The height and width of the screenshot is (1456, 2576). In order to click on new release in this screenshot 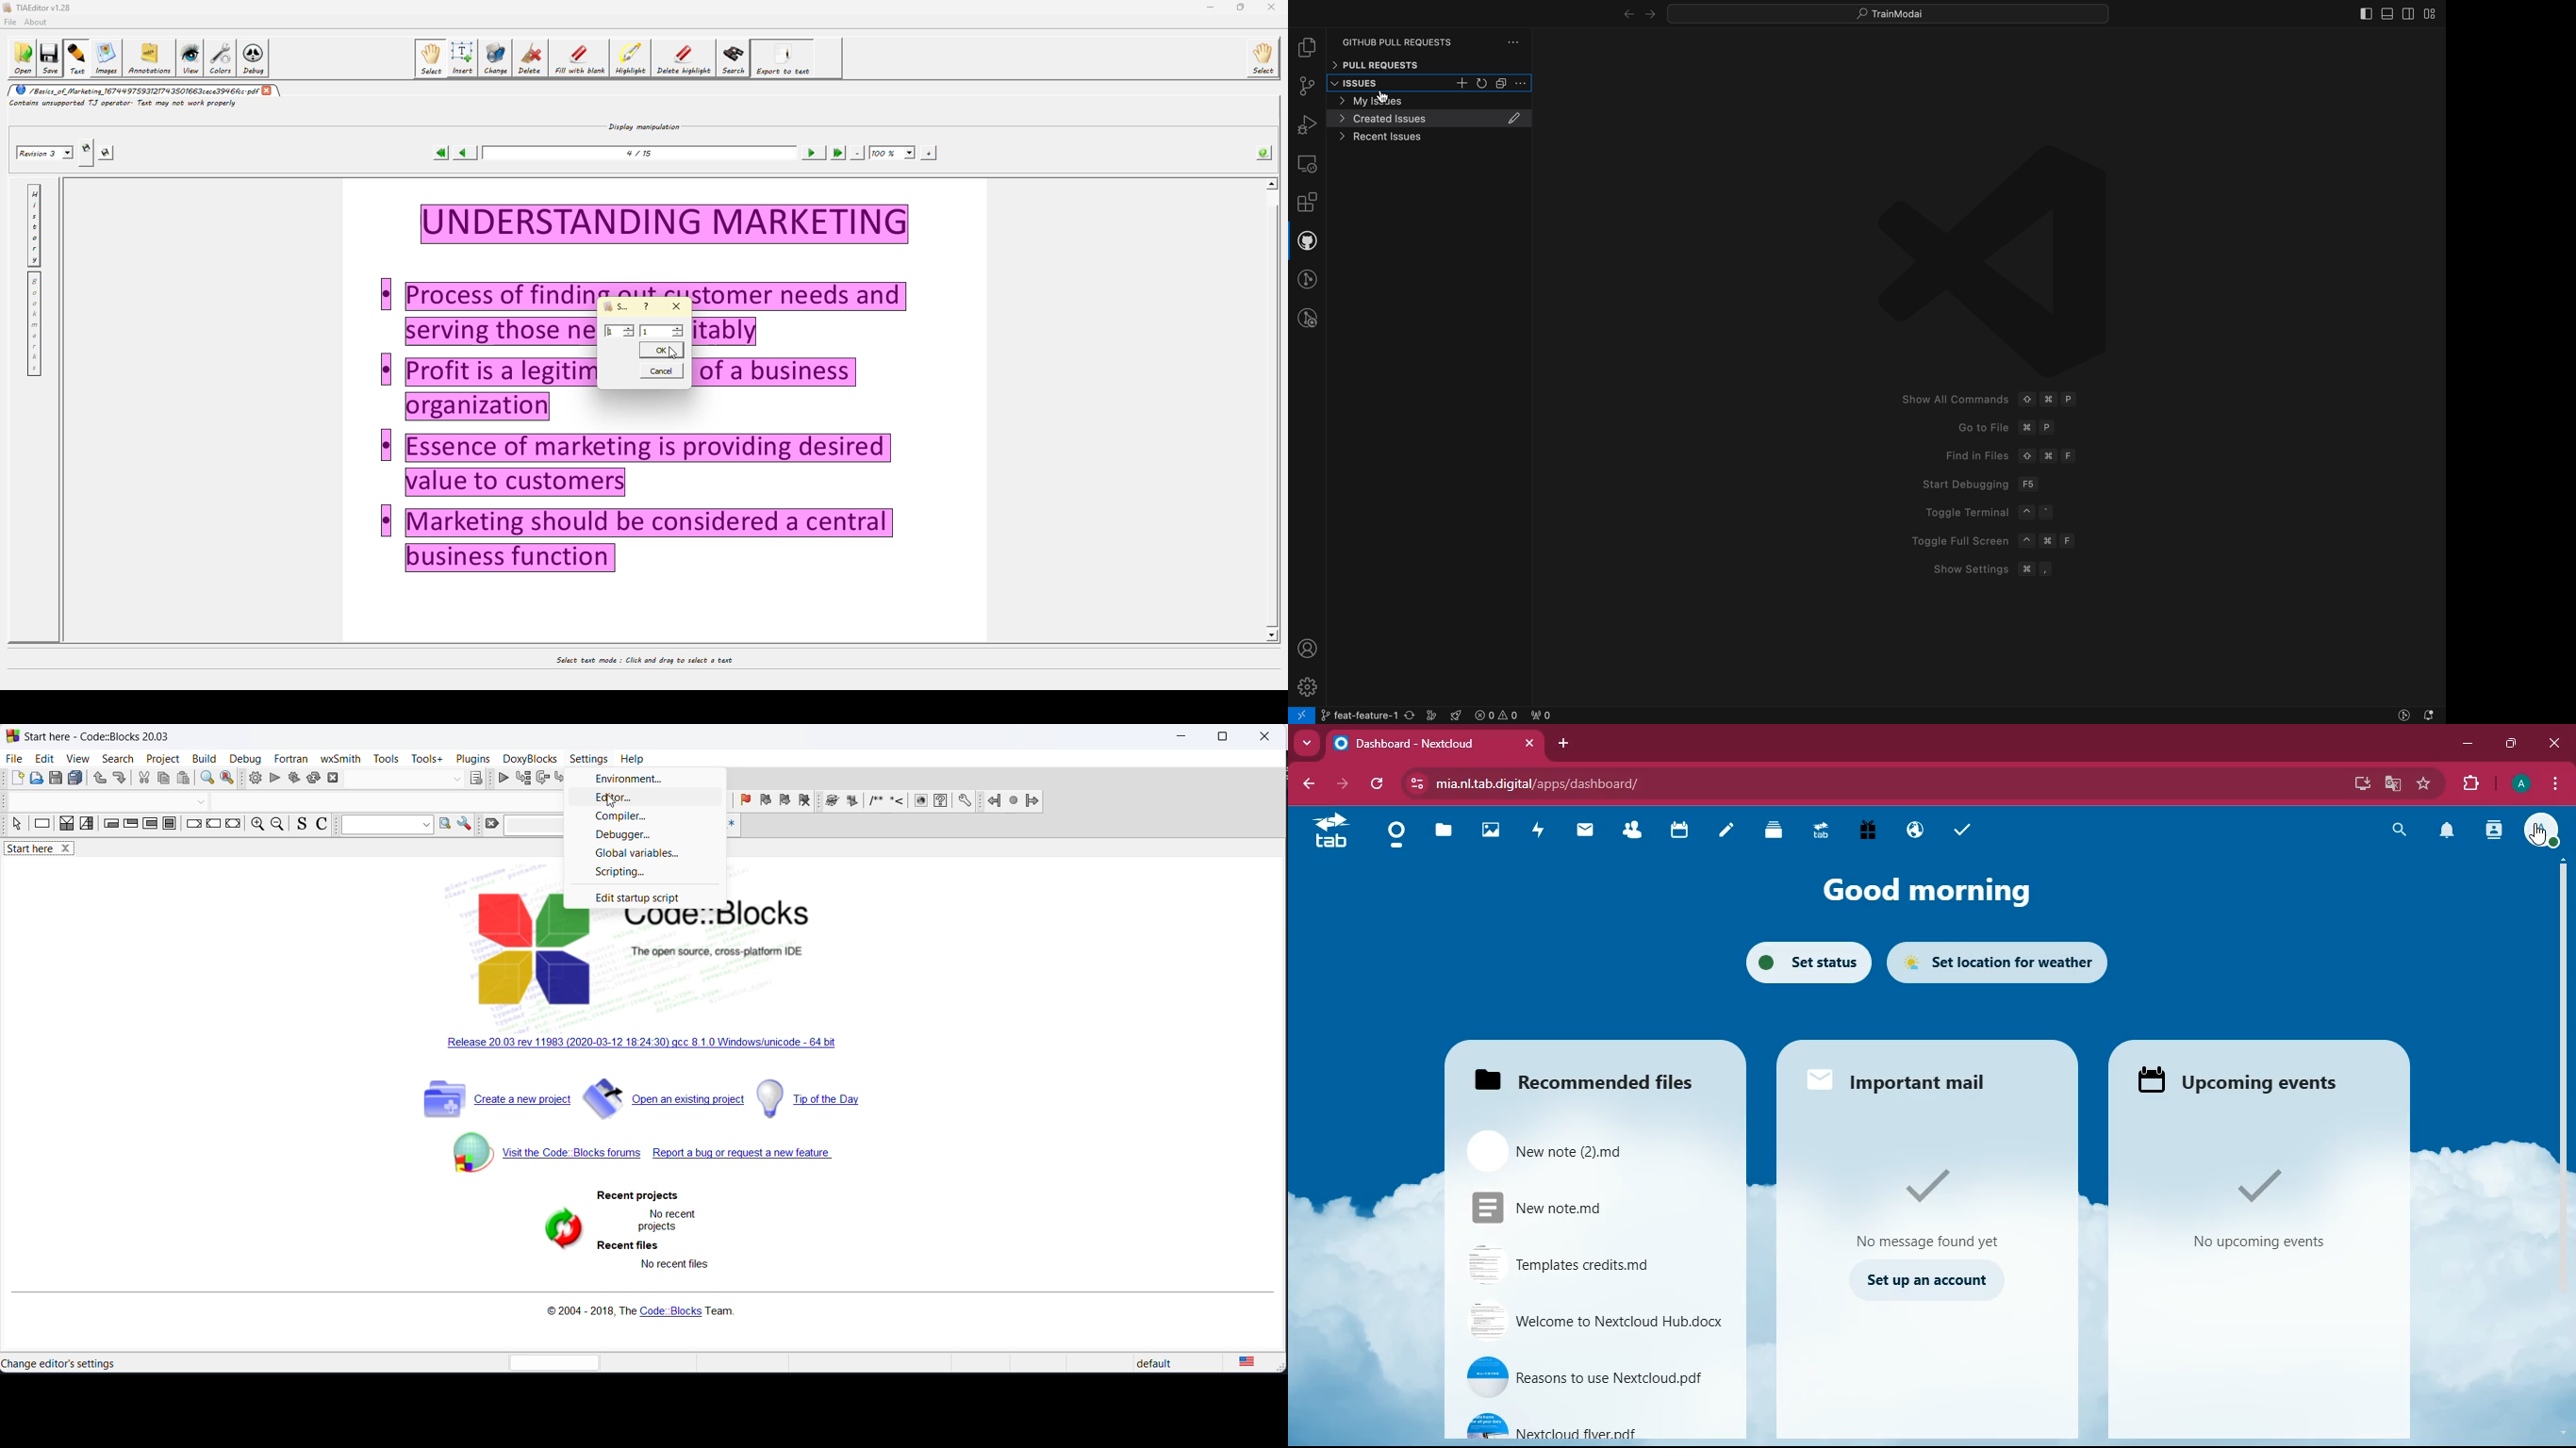, I will do `click(645, 1049)`.